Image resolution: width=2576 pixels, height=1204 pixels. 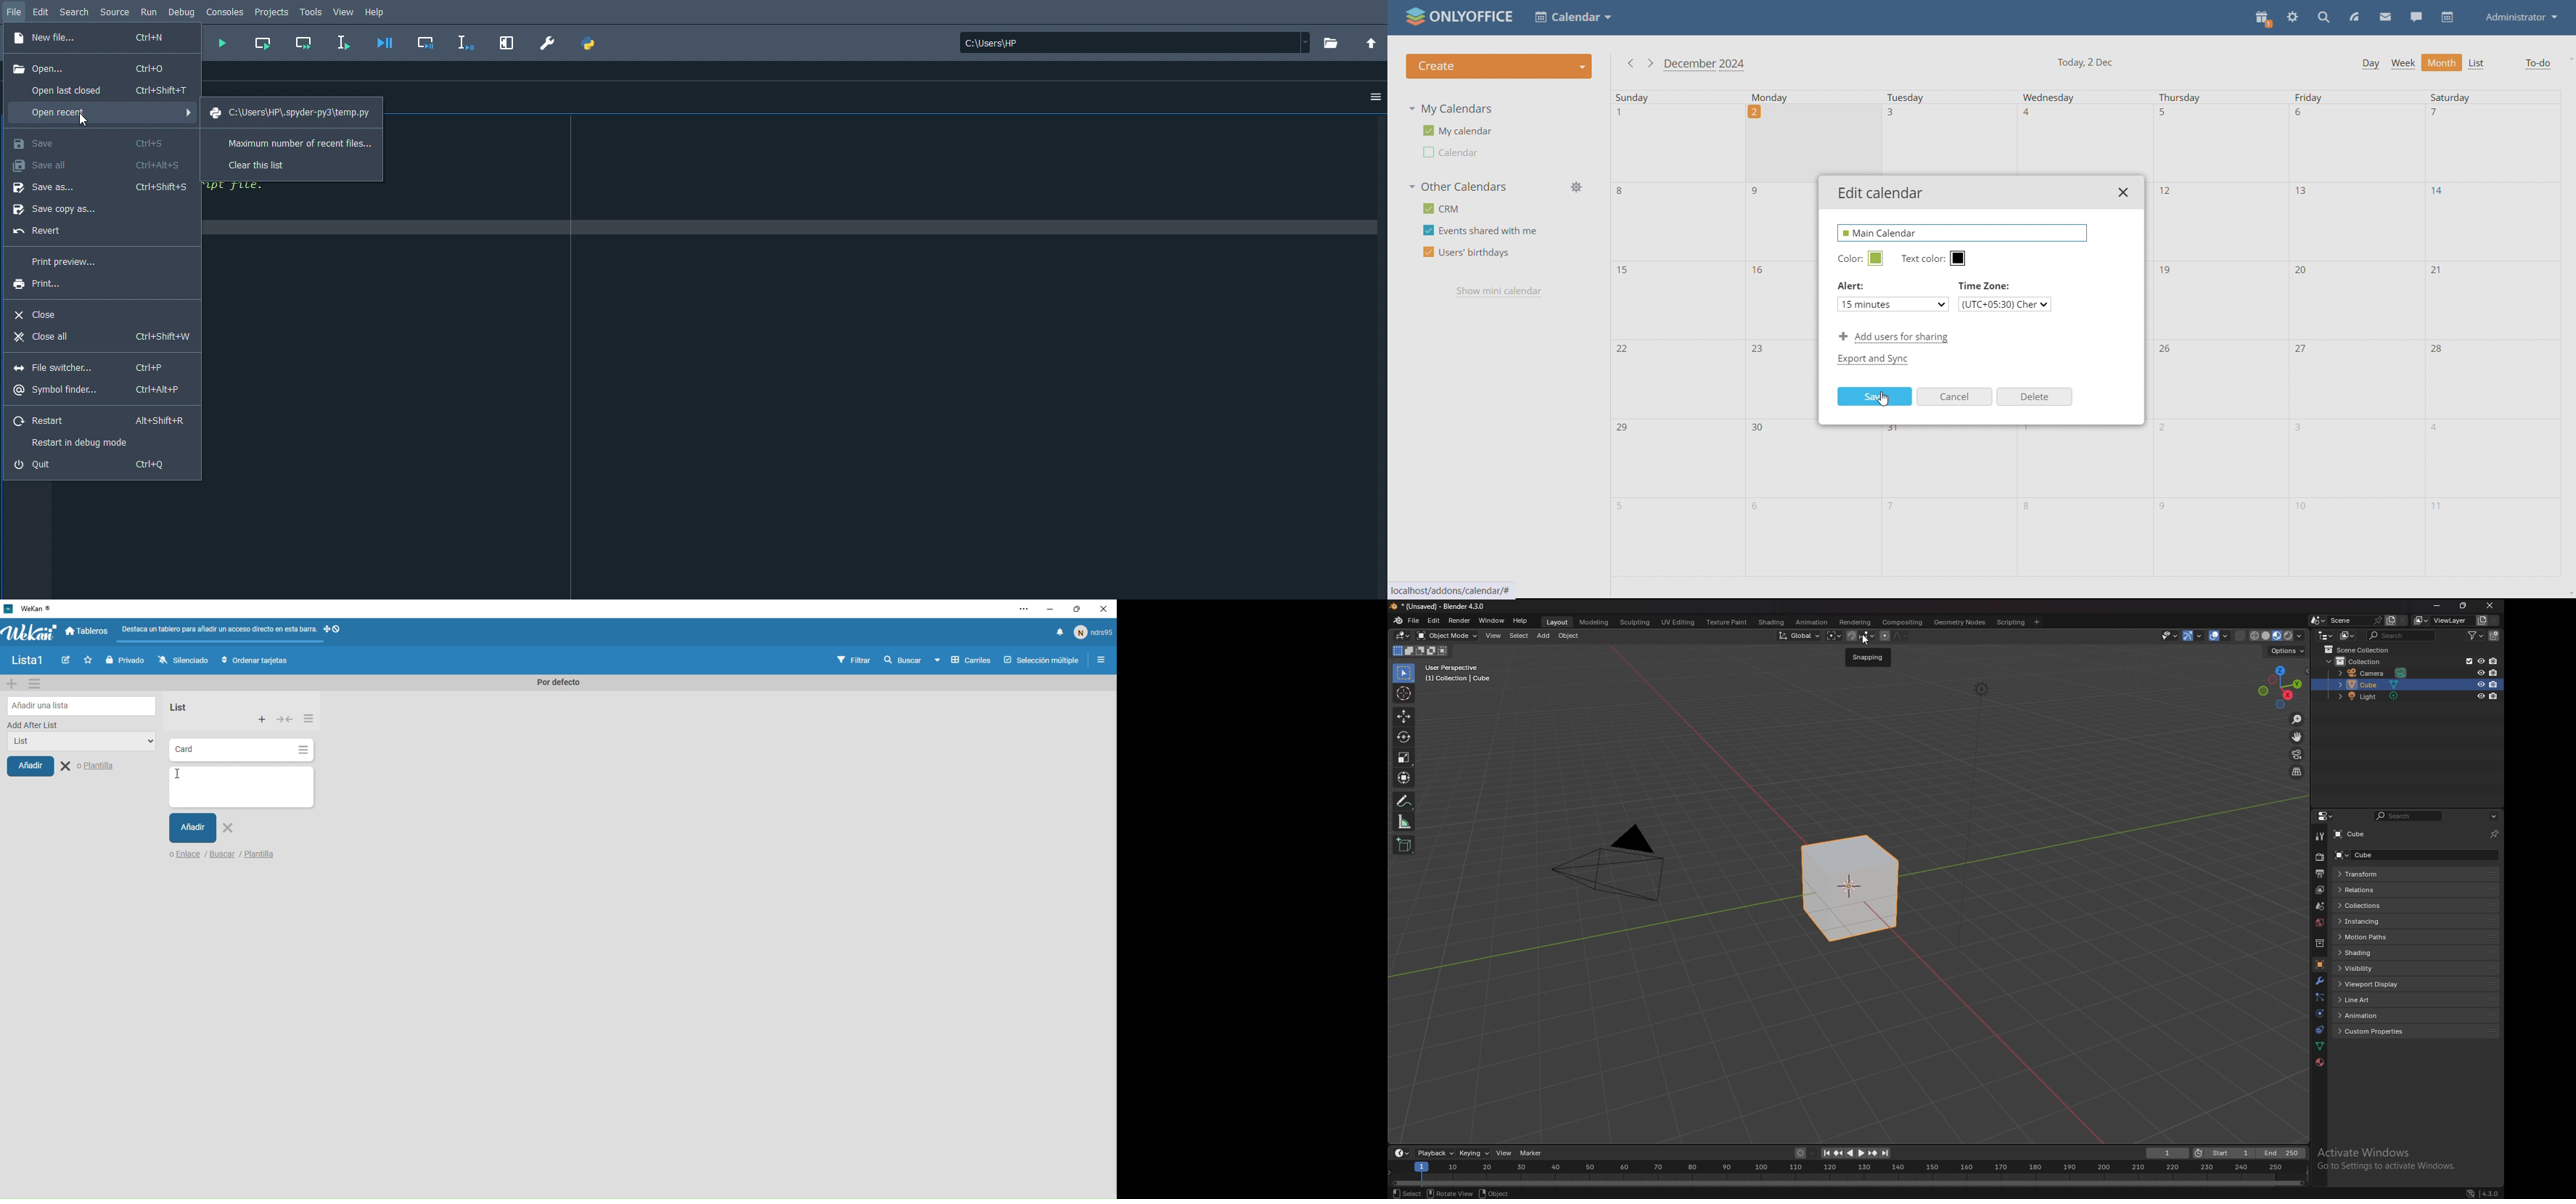 I want to click on shading, so click(x=1771, y=622).